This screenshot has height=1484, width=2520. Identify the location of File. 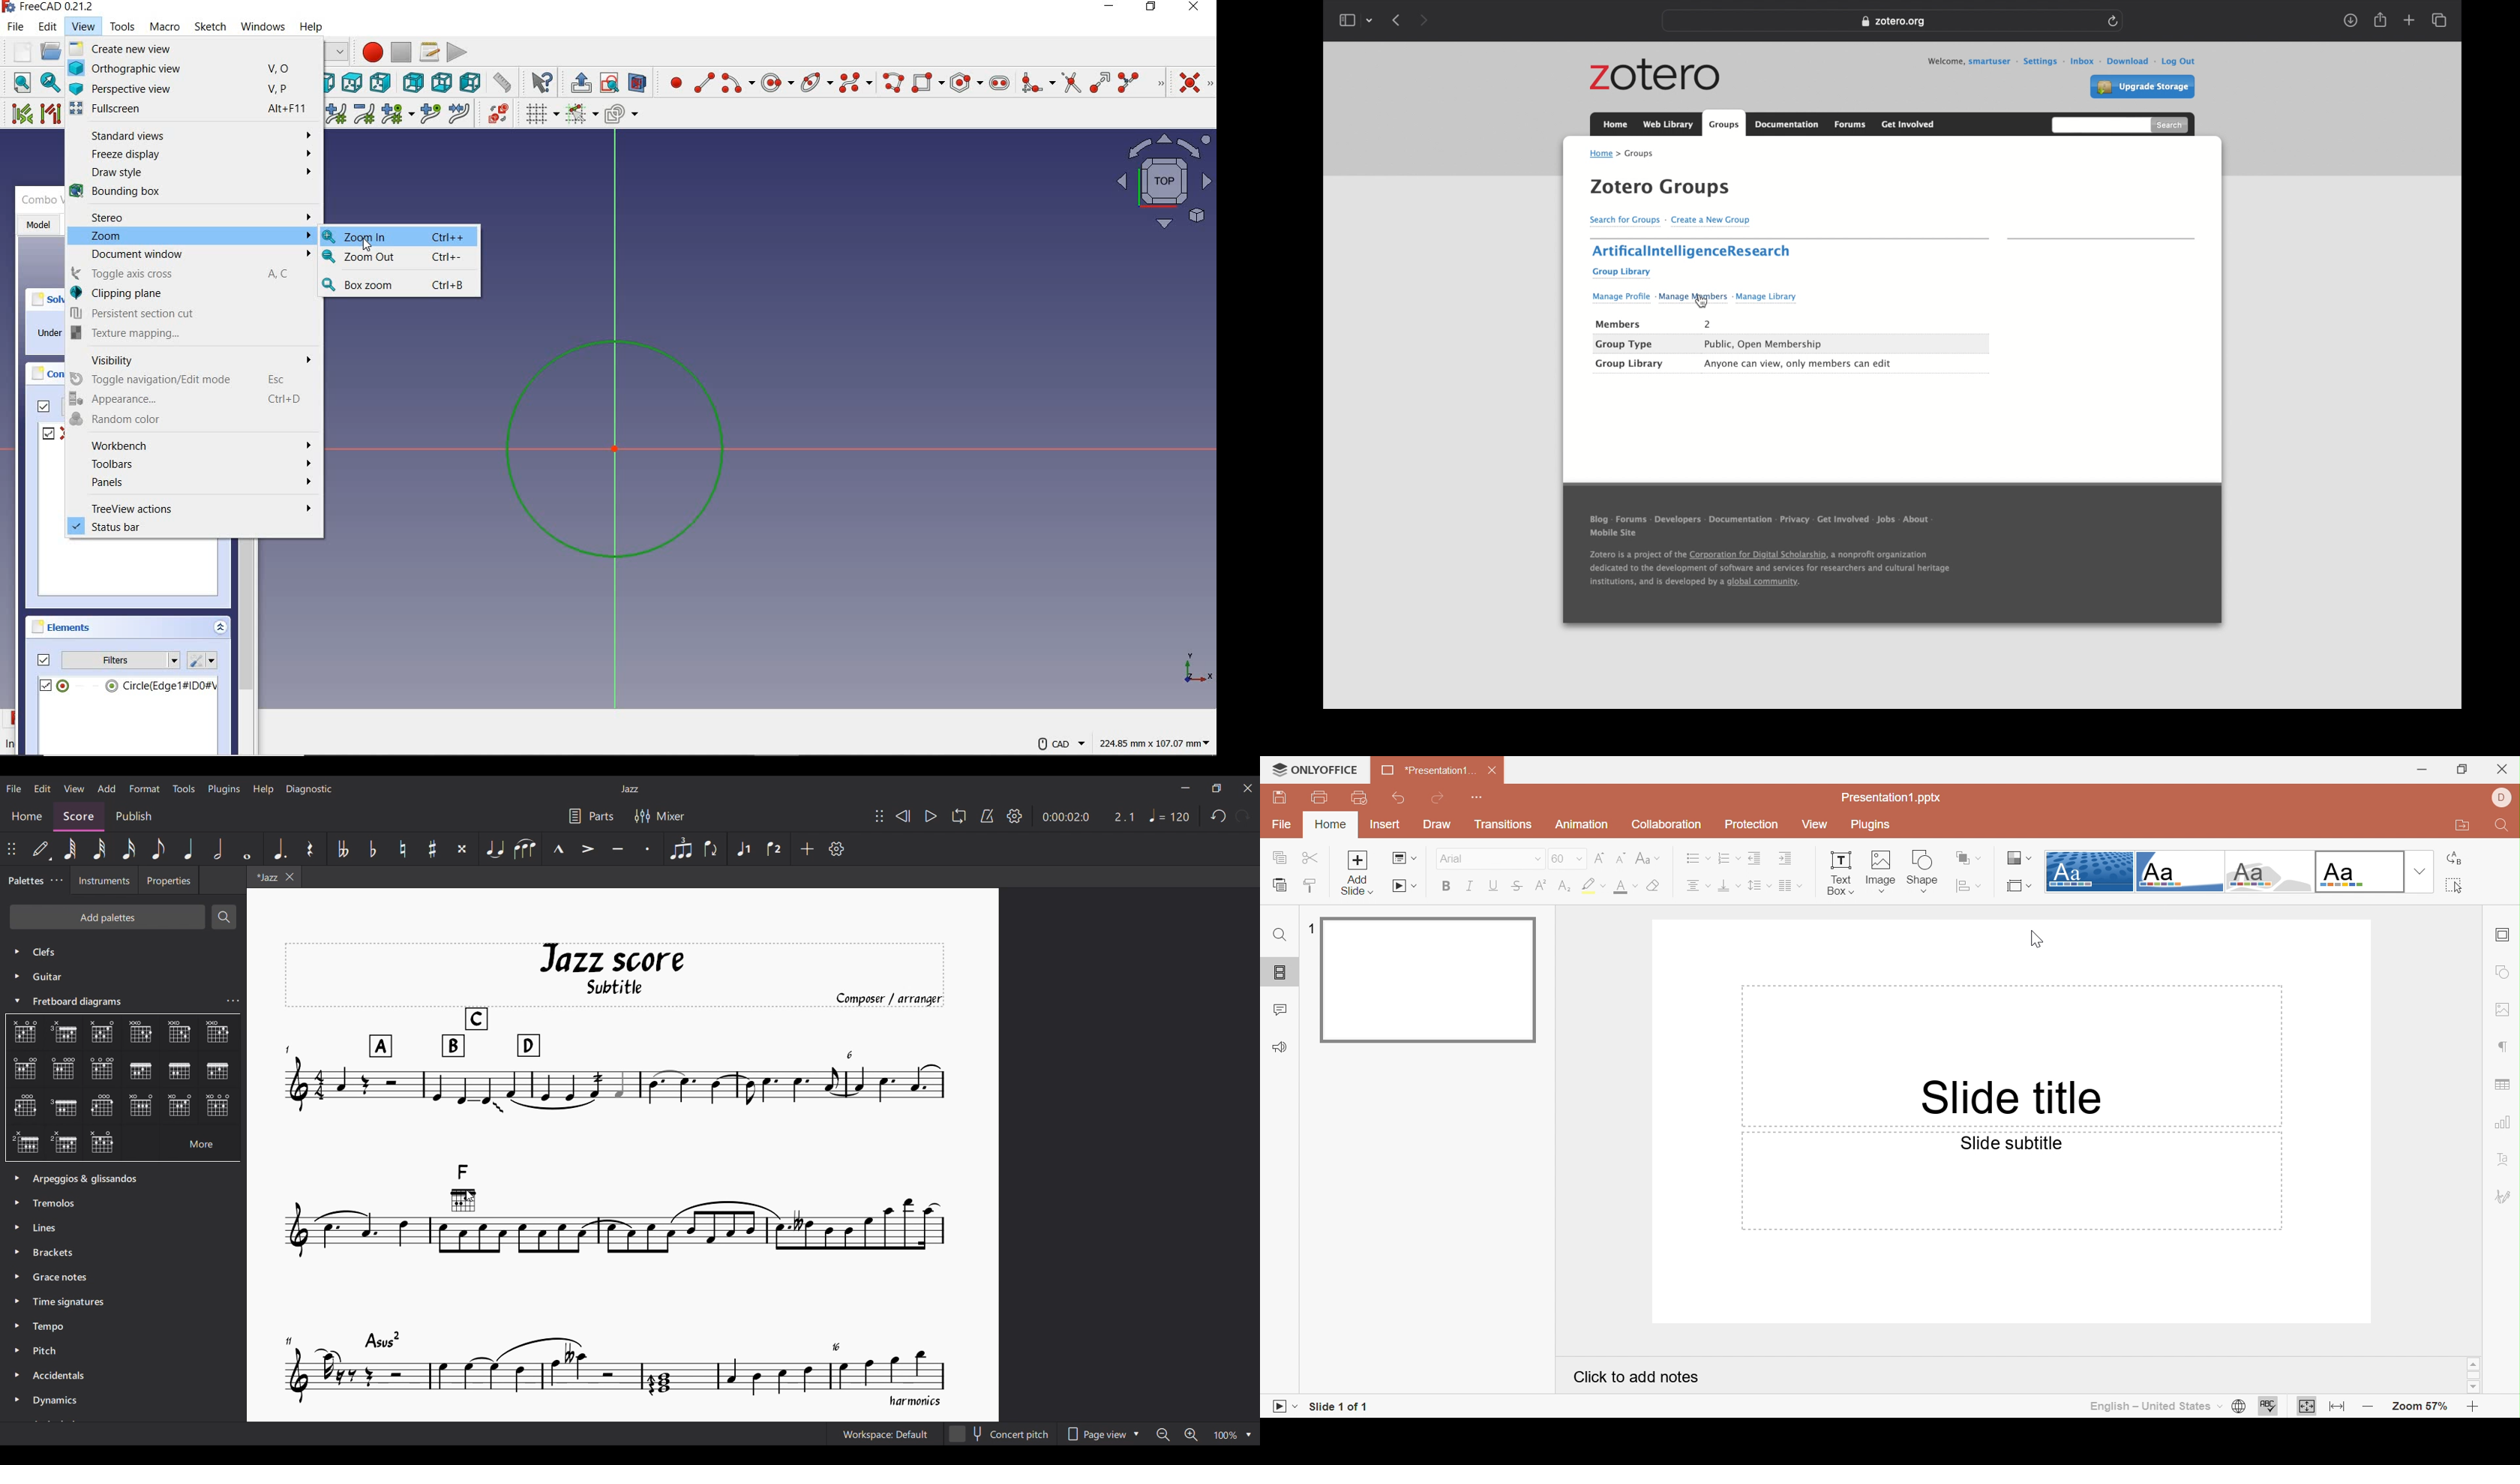
(1282, 825).